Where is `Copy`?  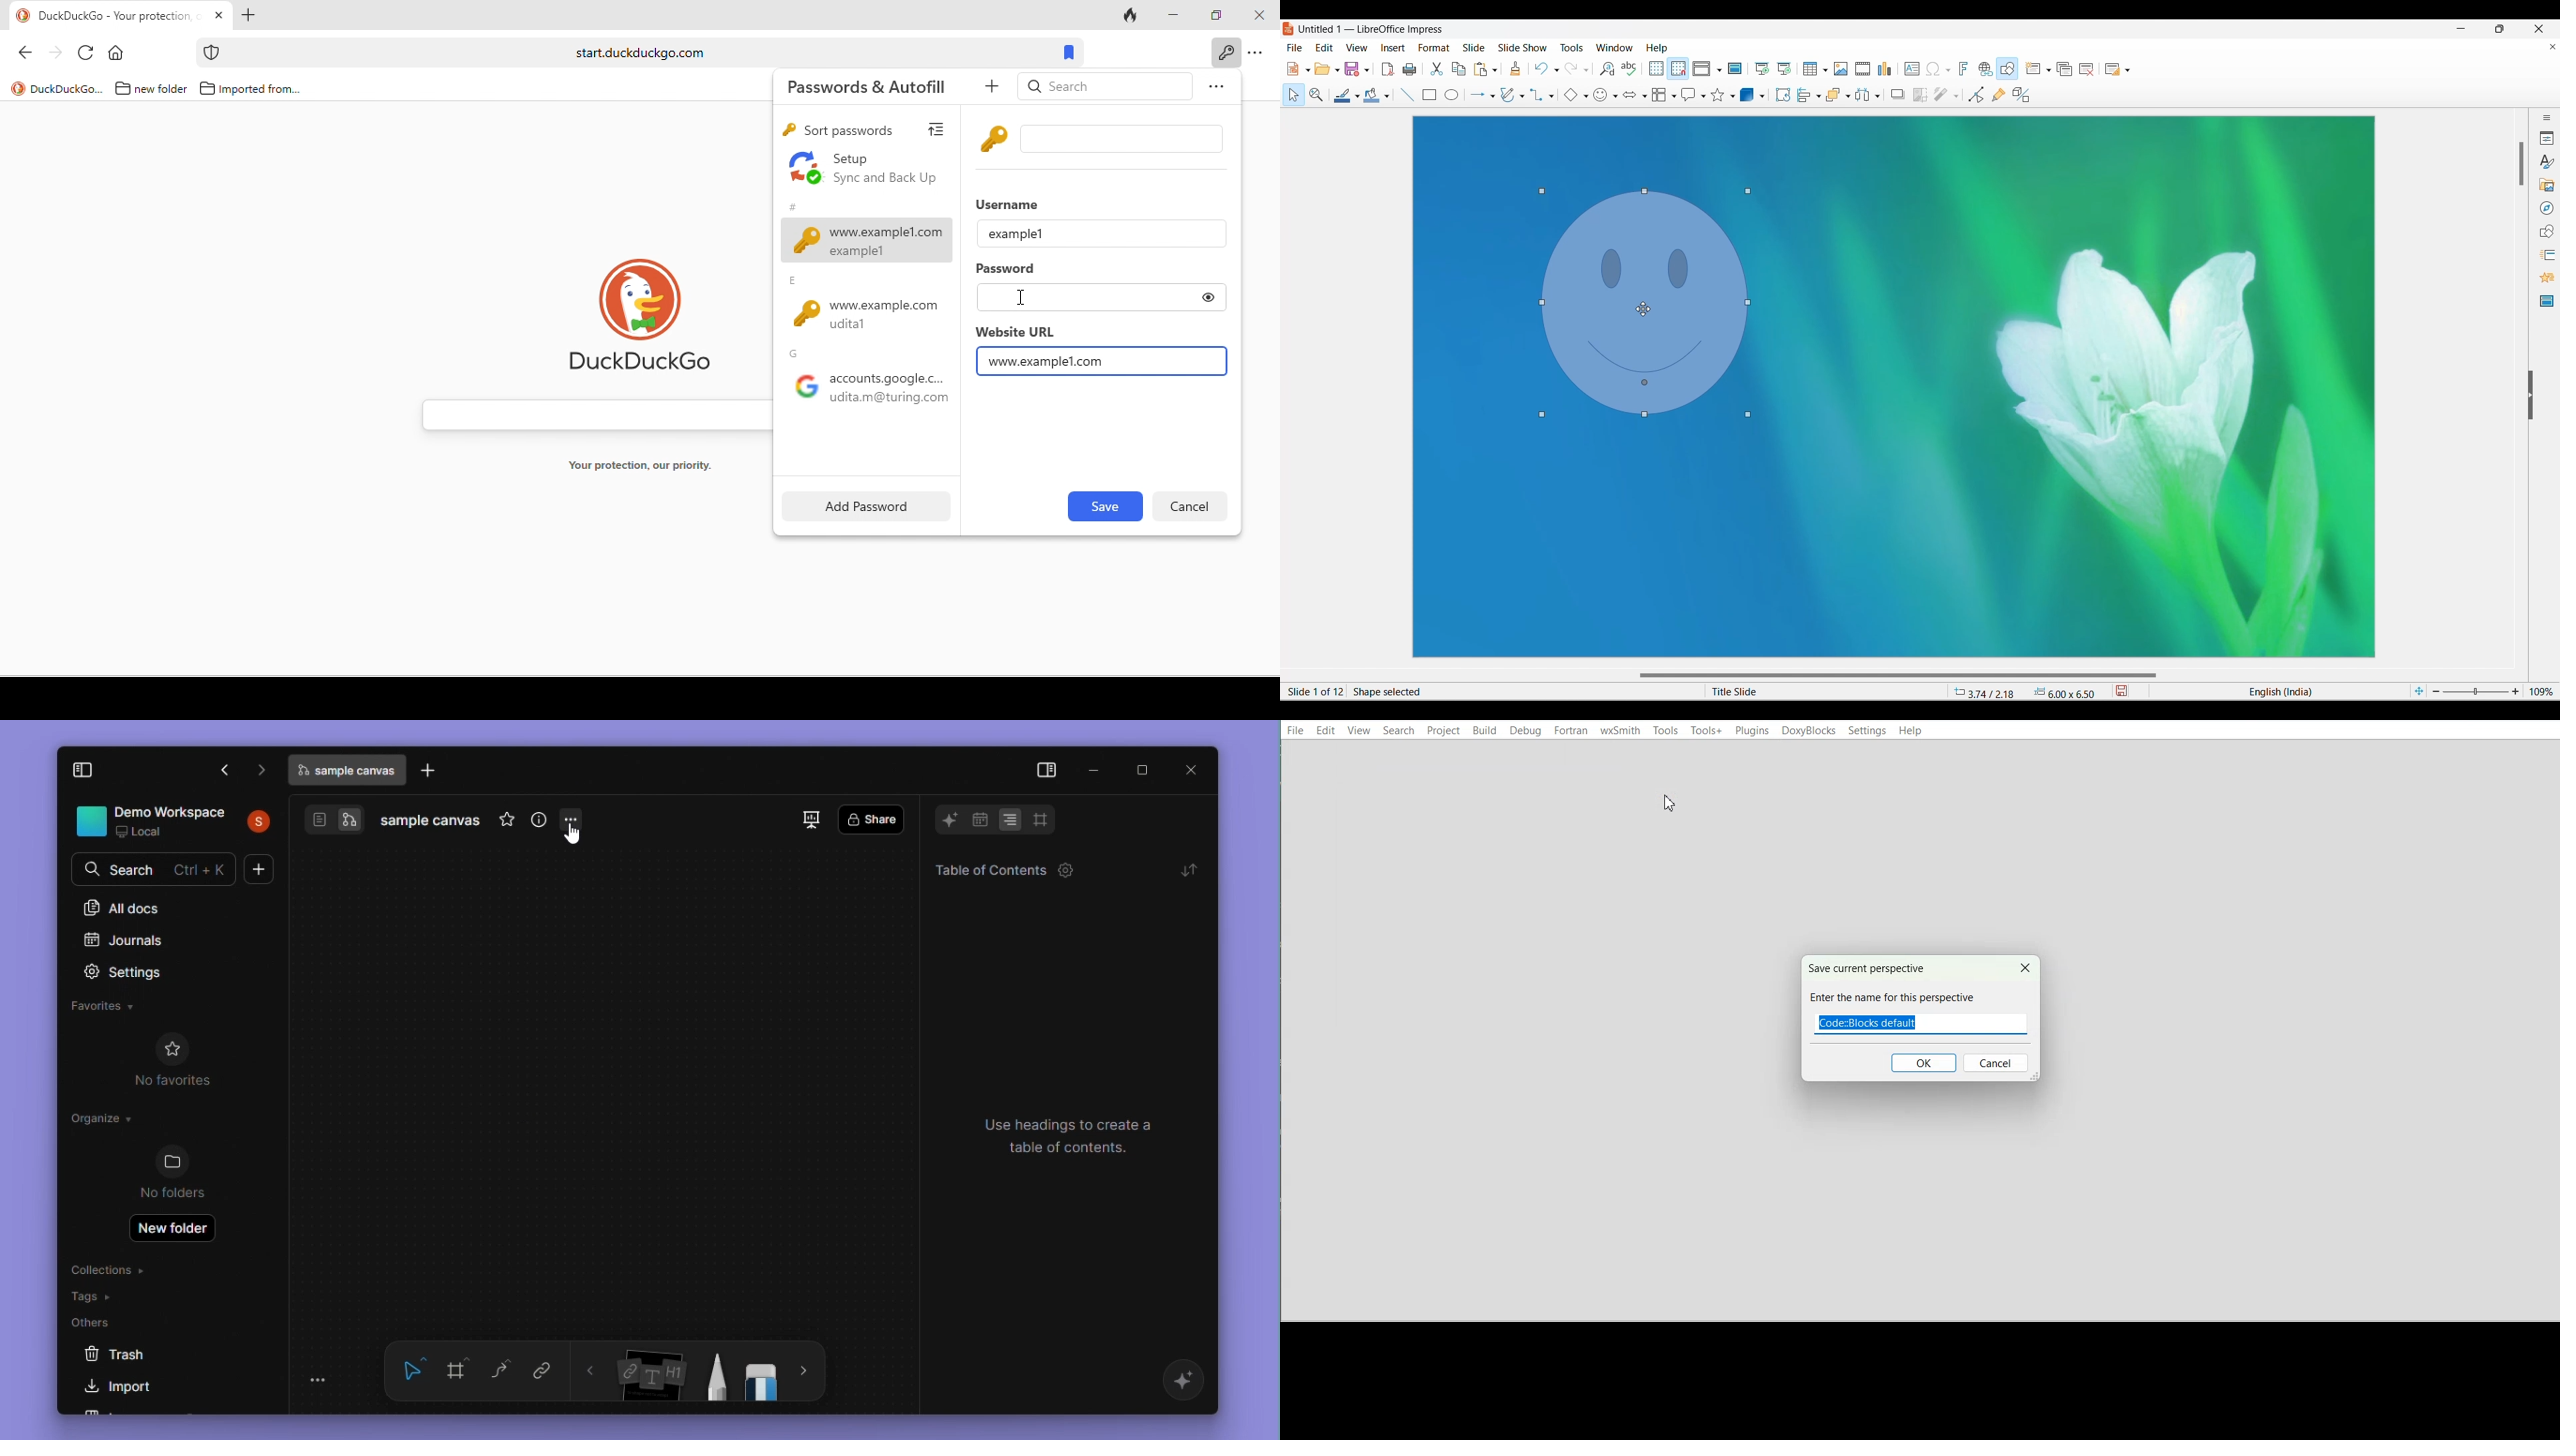
Copy is located at coordinates (1459, 69).